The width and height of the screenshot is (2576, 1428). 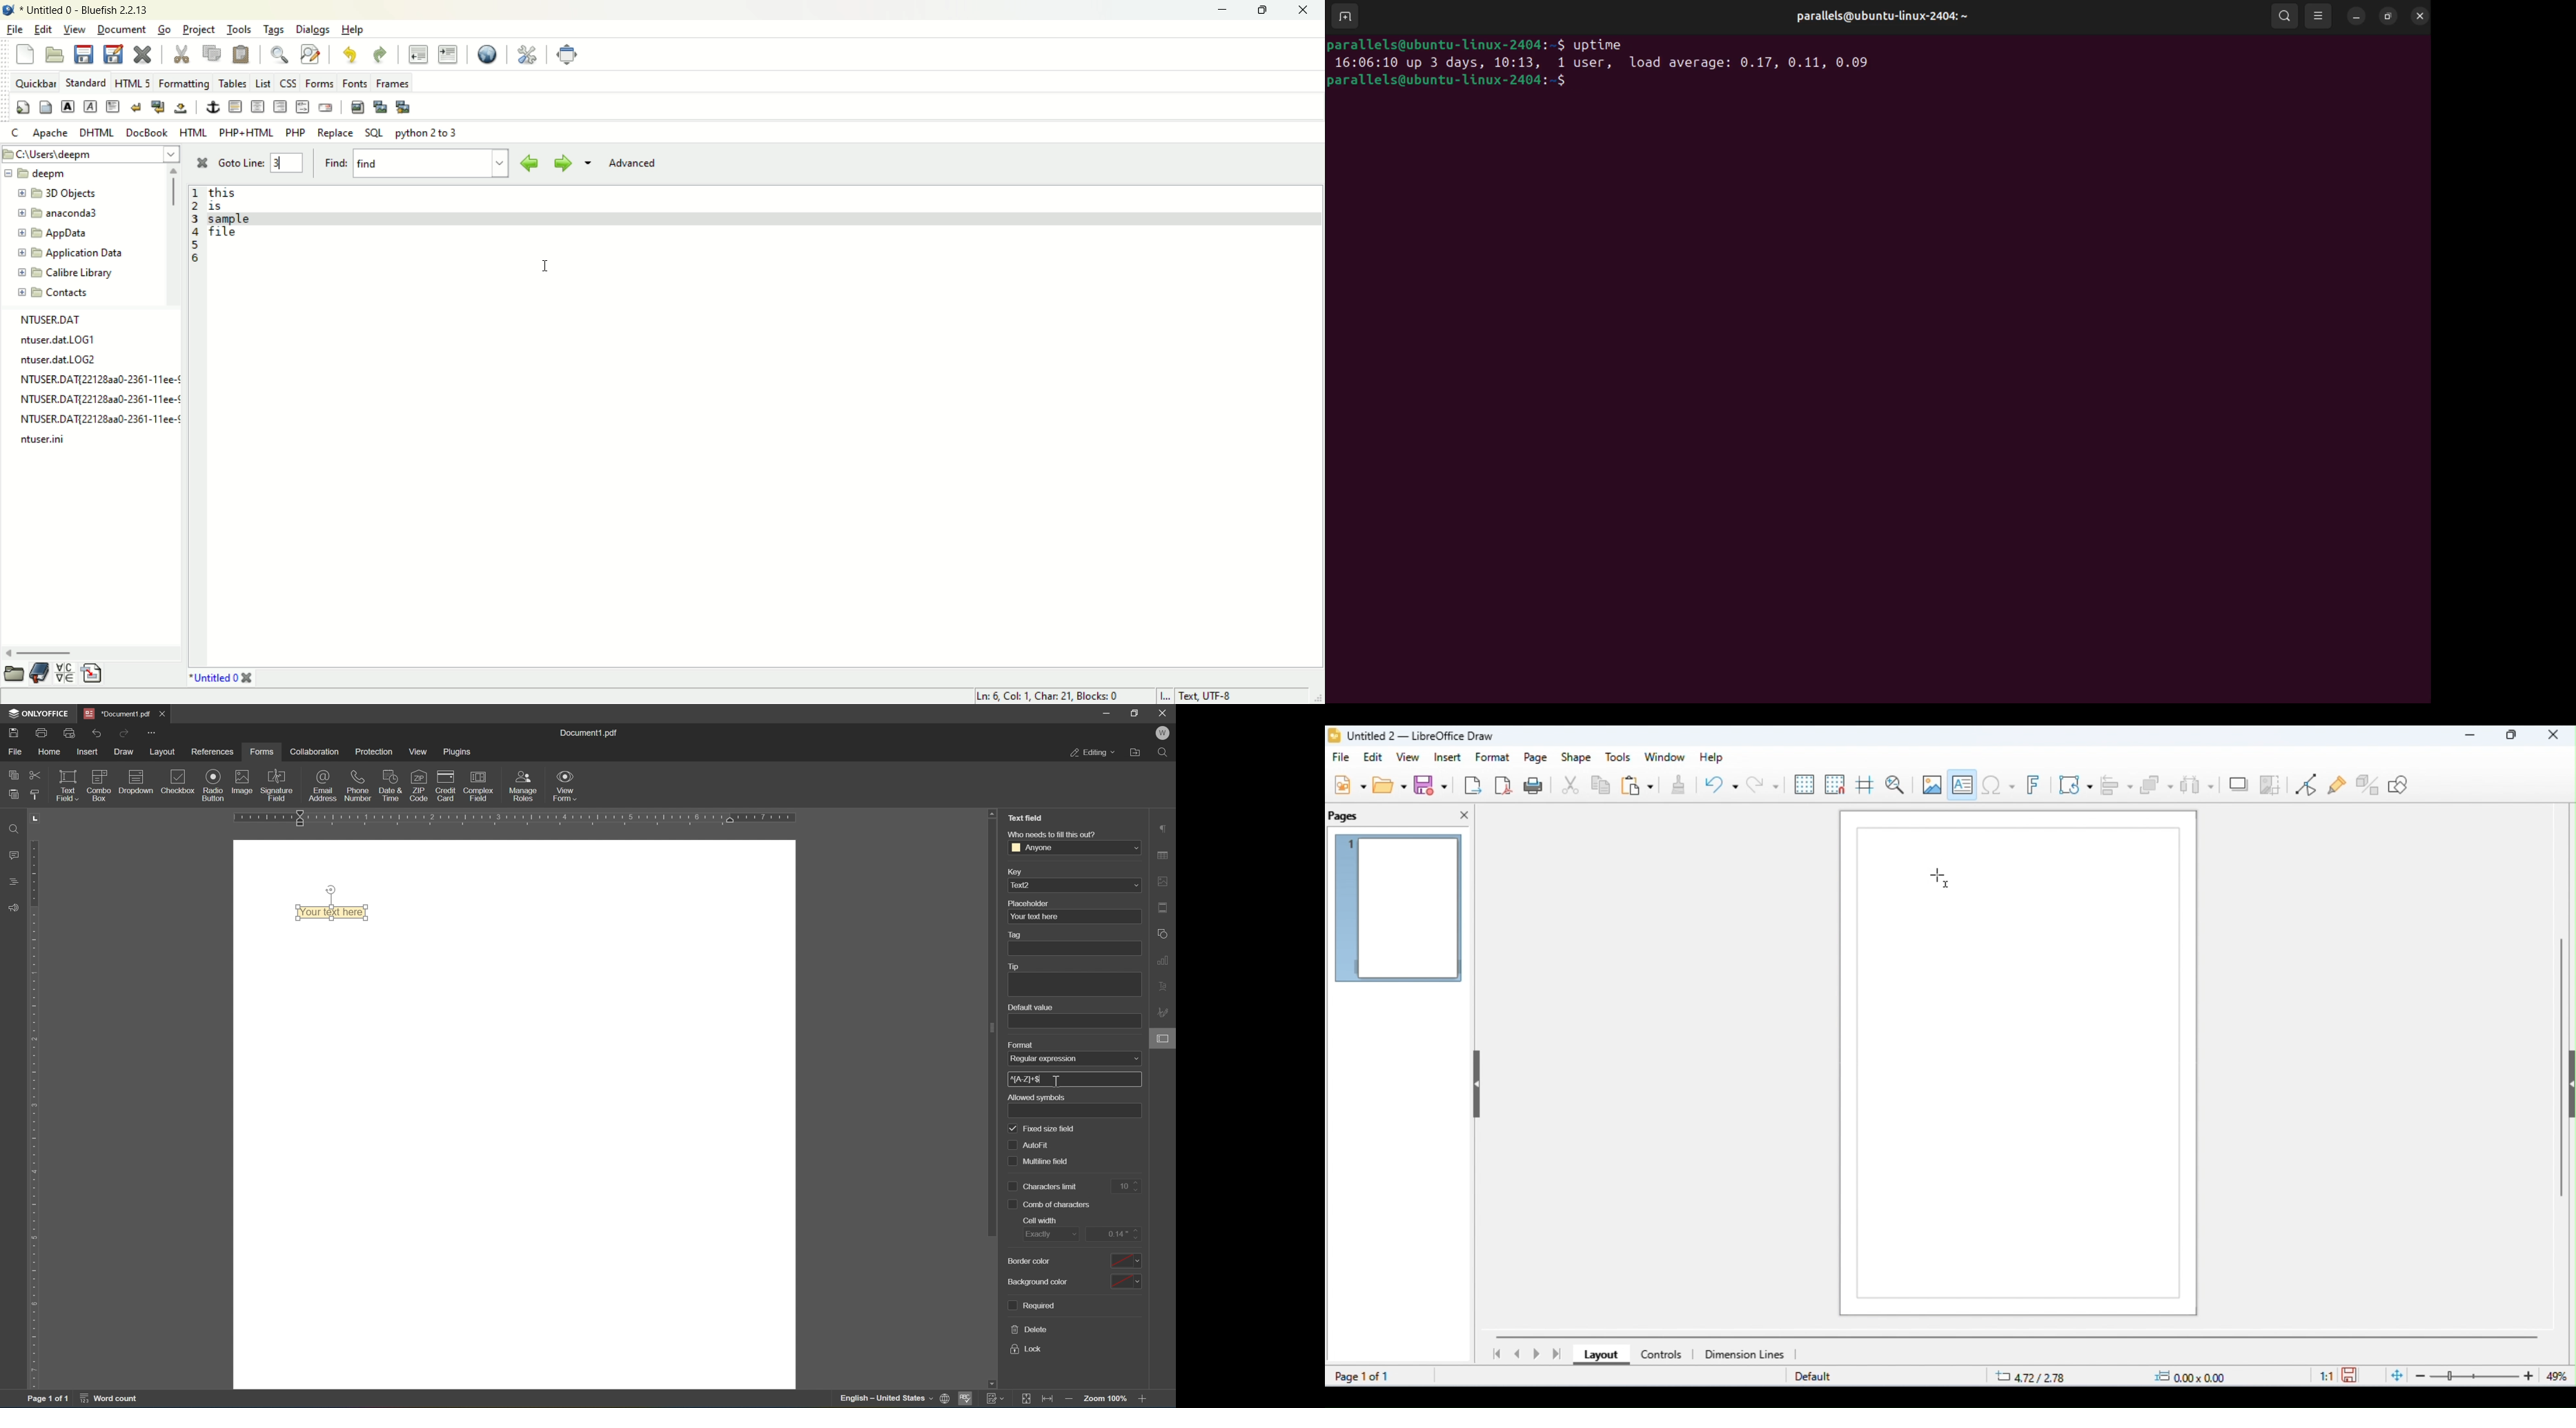 What do you see at coordinates (322, 786) in the screenshot?
I see `email address` at bounding box center [322, 786].